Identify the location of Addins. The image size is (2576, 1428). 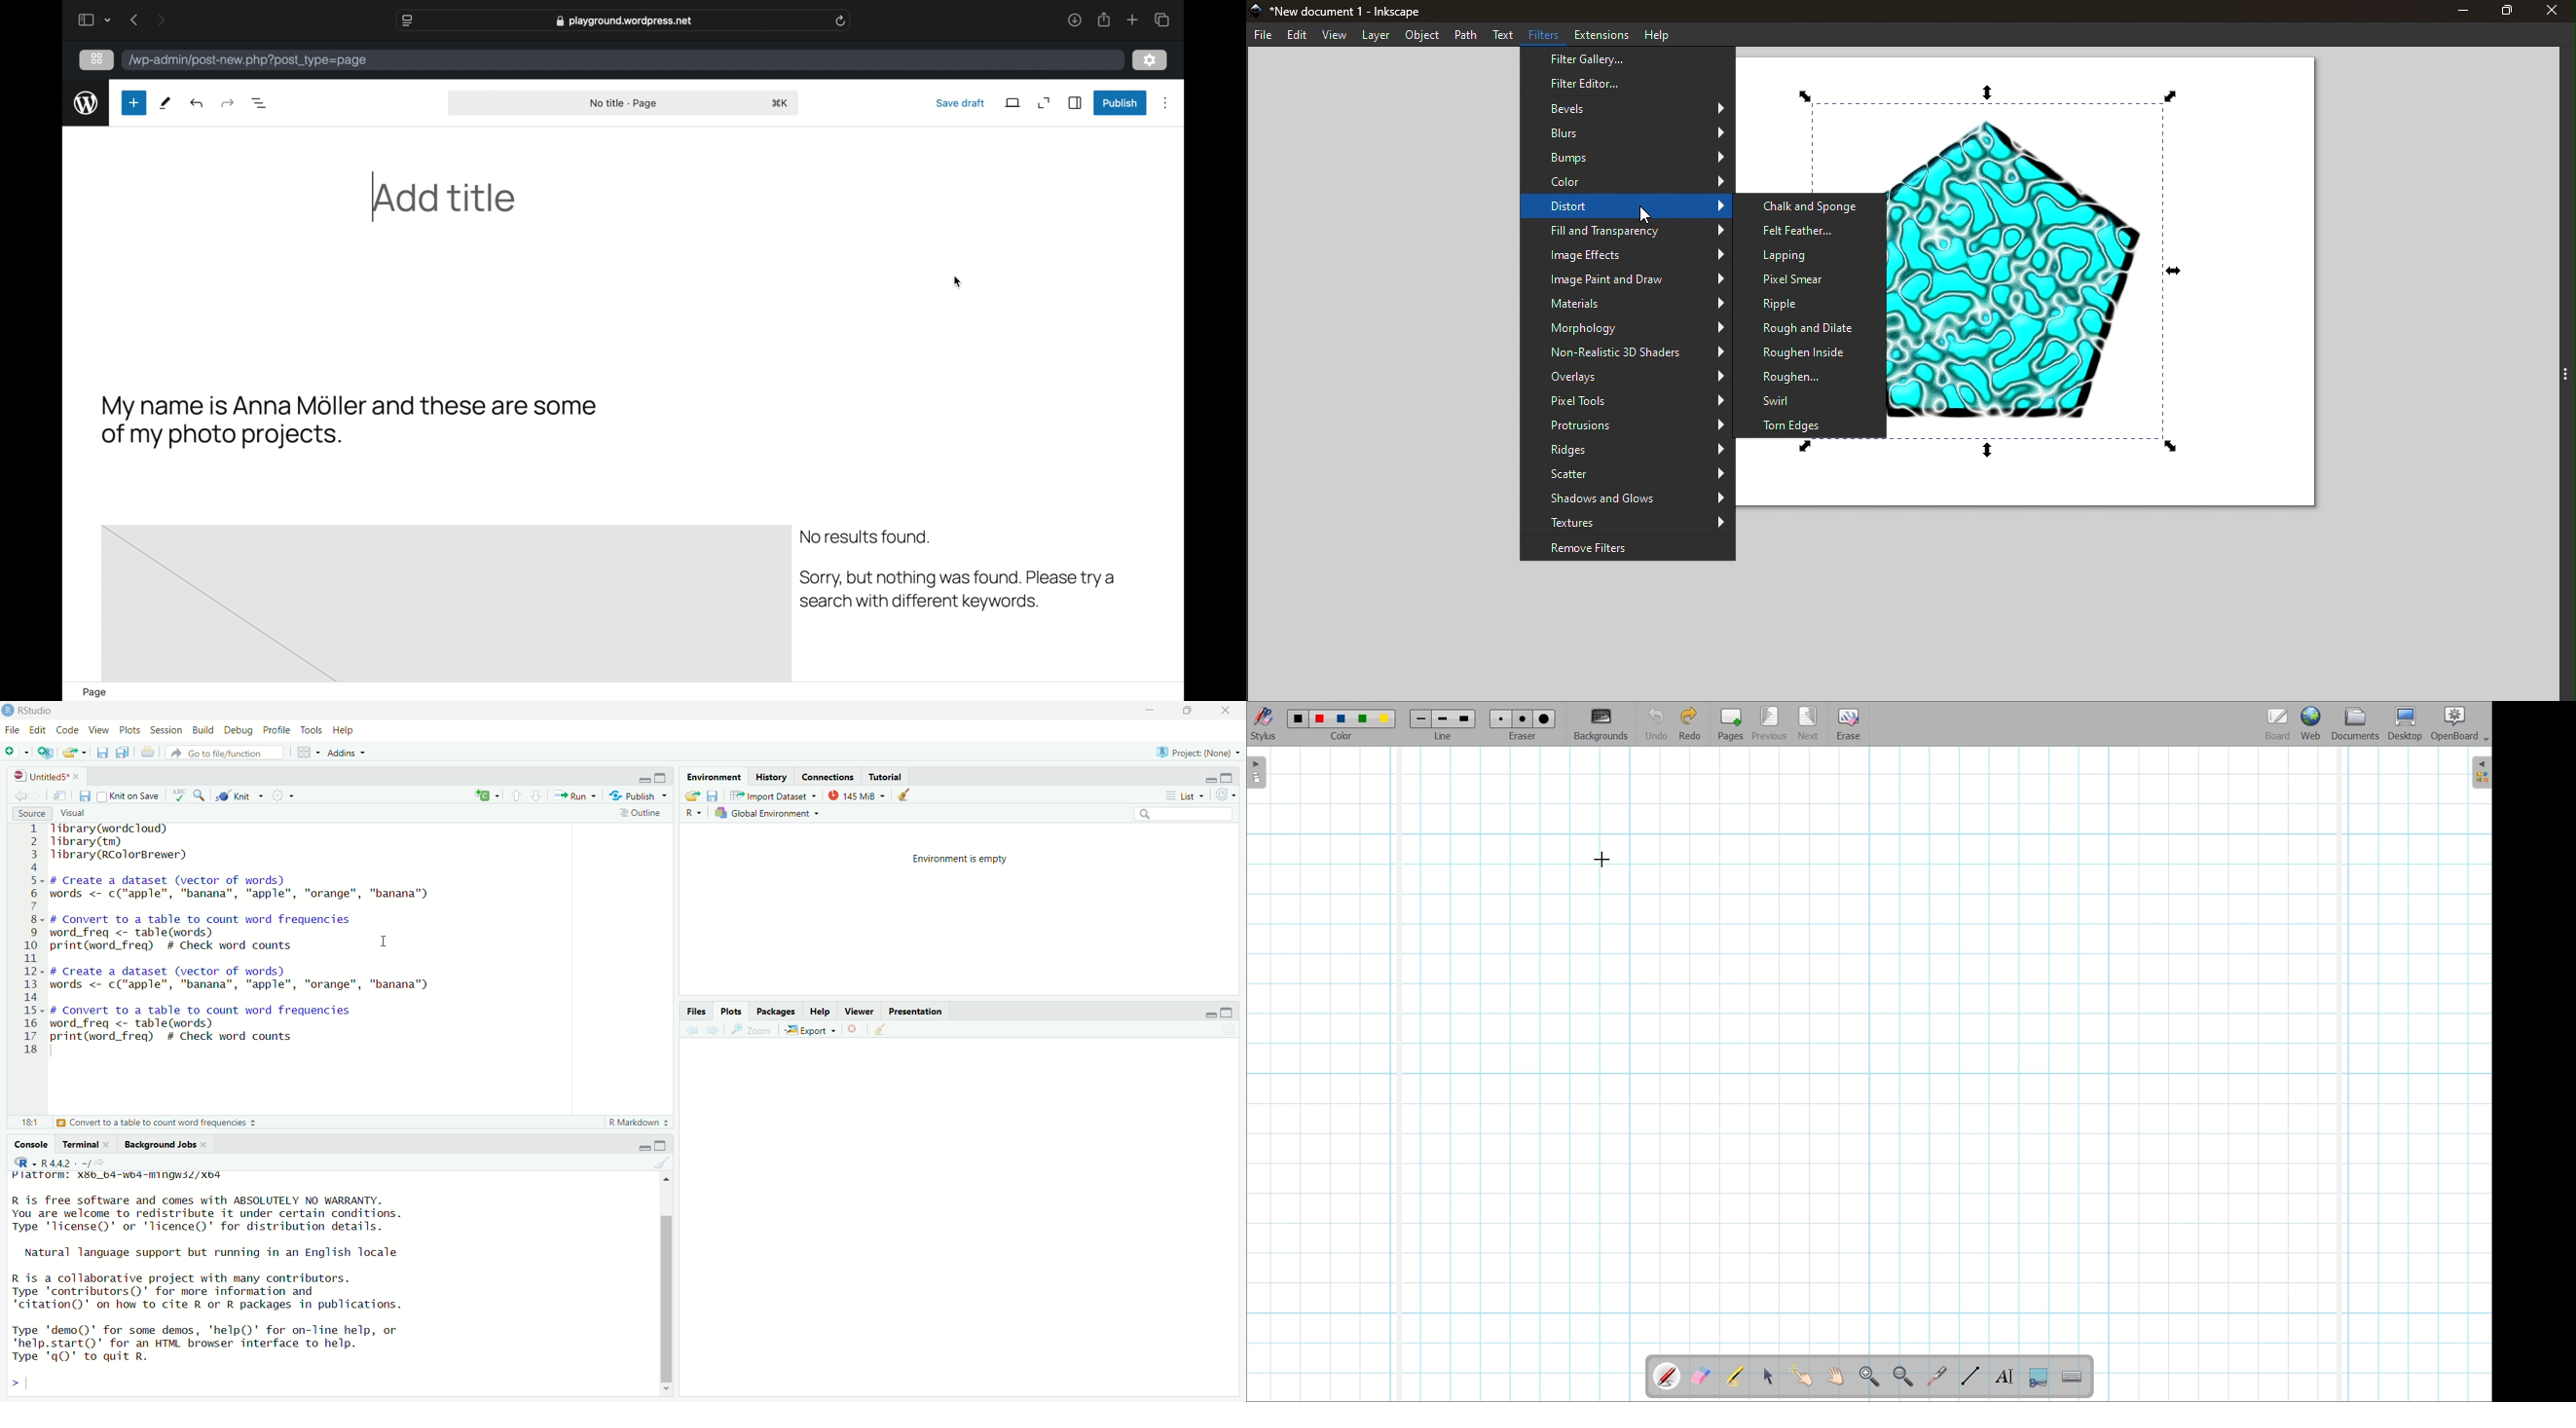
(347, 754).